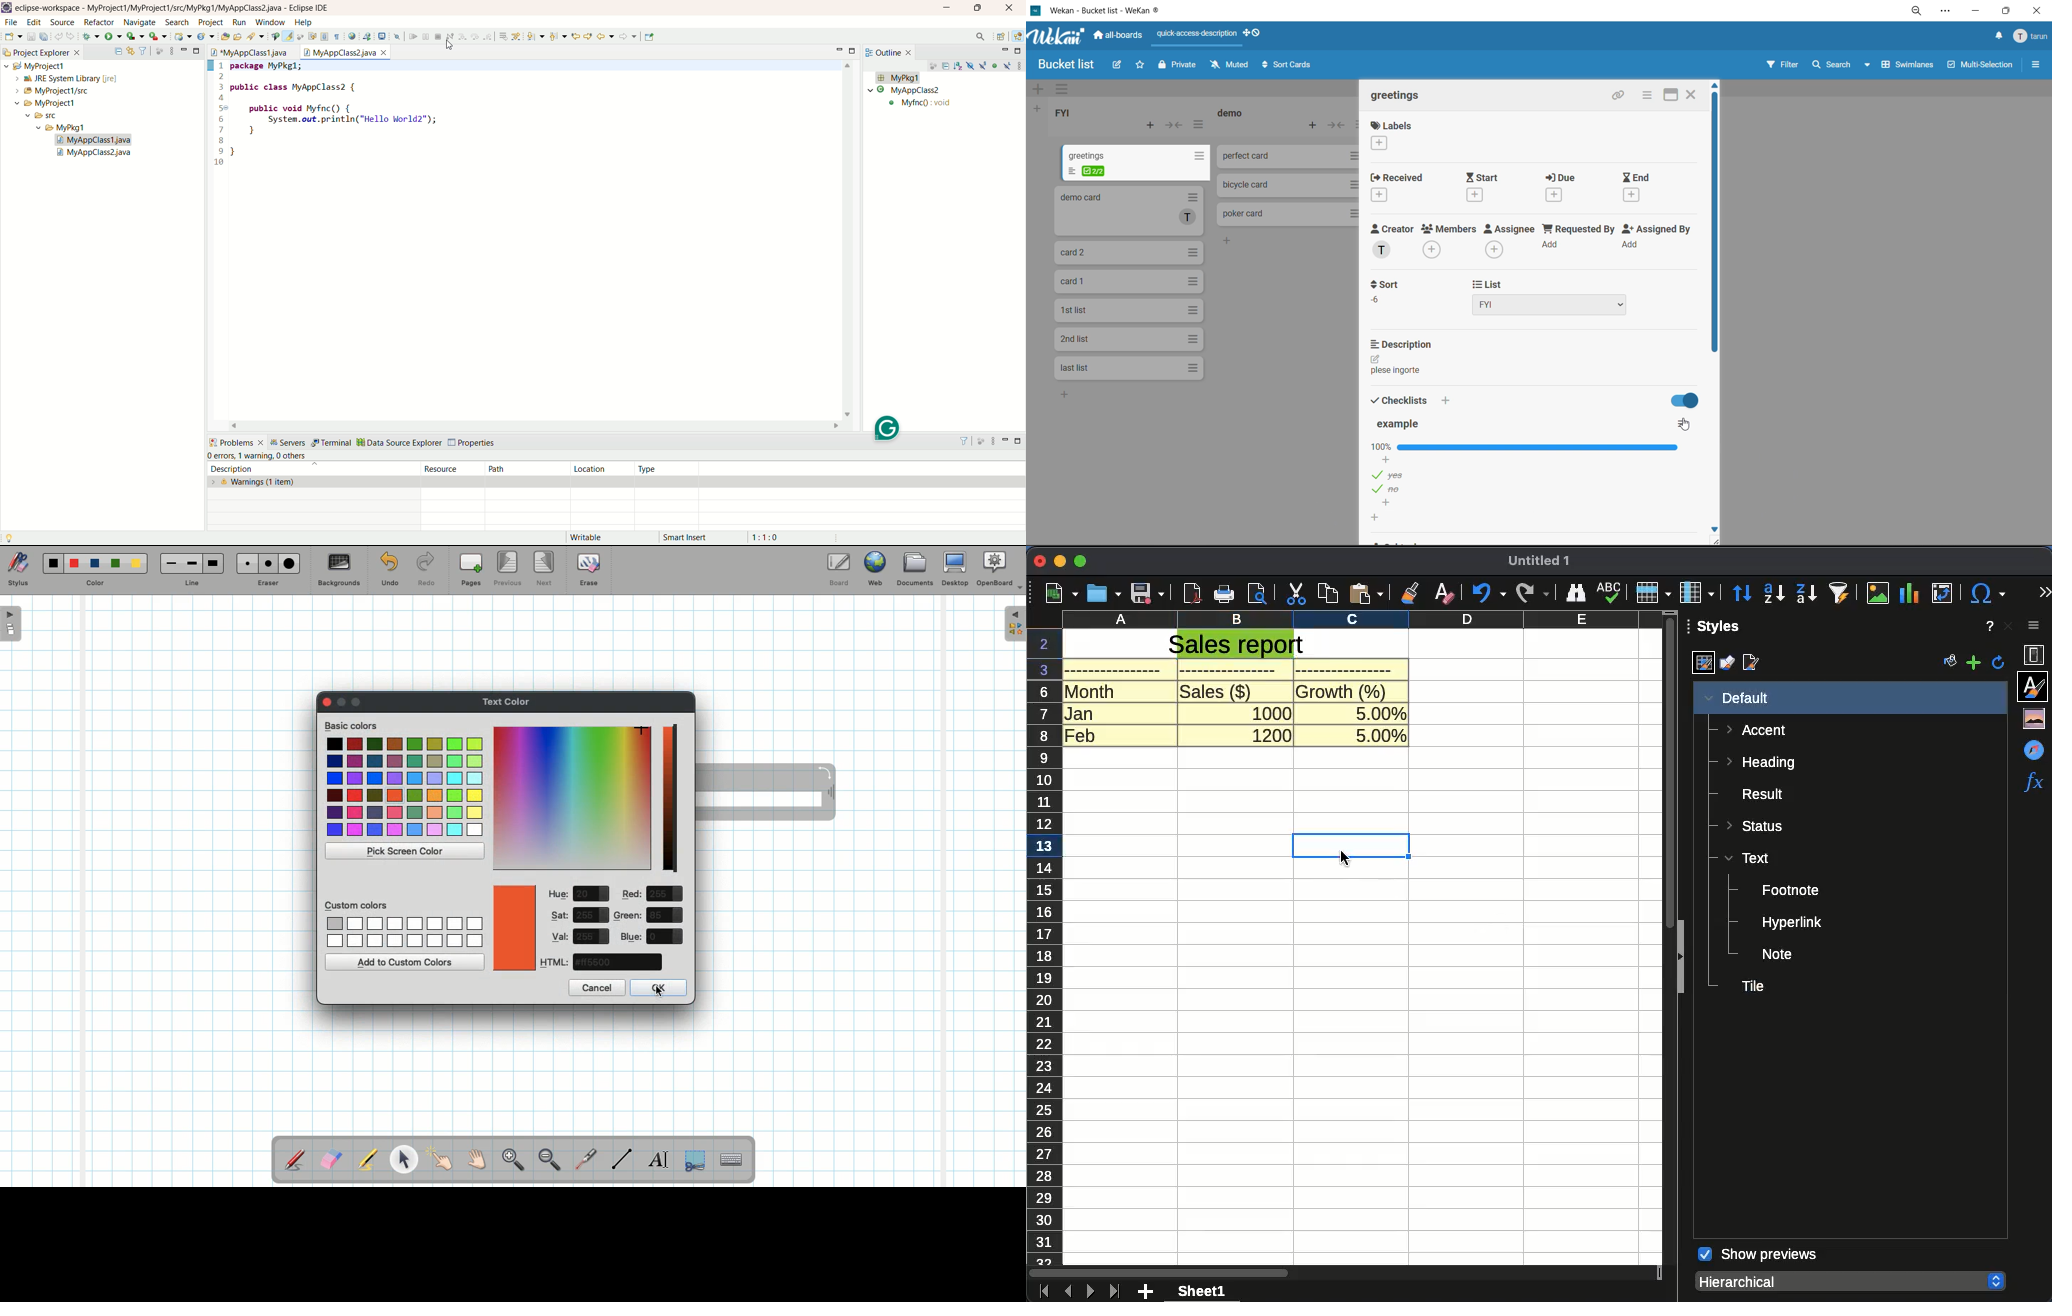 The image size is (2072, 1316). I want to click on add, so click(1147, 1292).